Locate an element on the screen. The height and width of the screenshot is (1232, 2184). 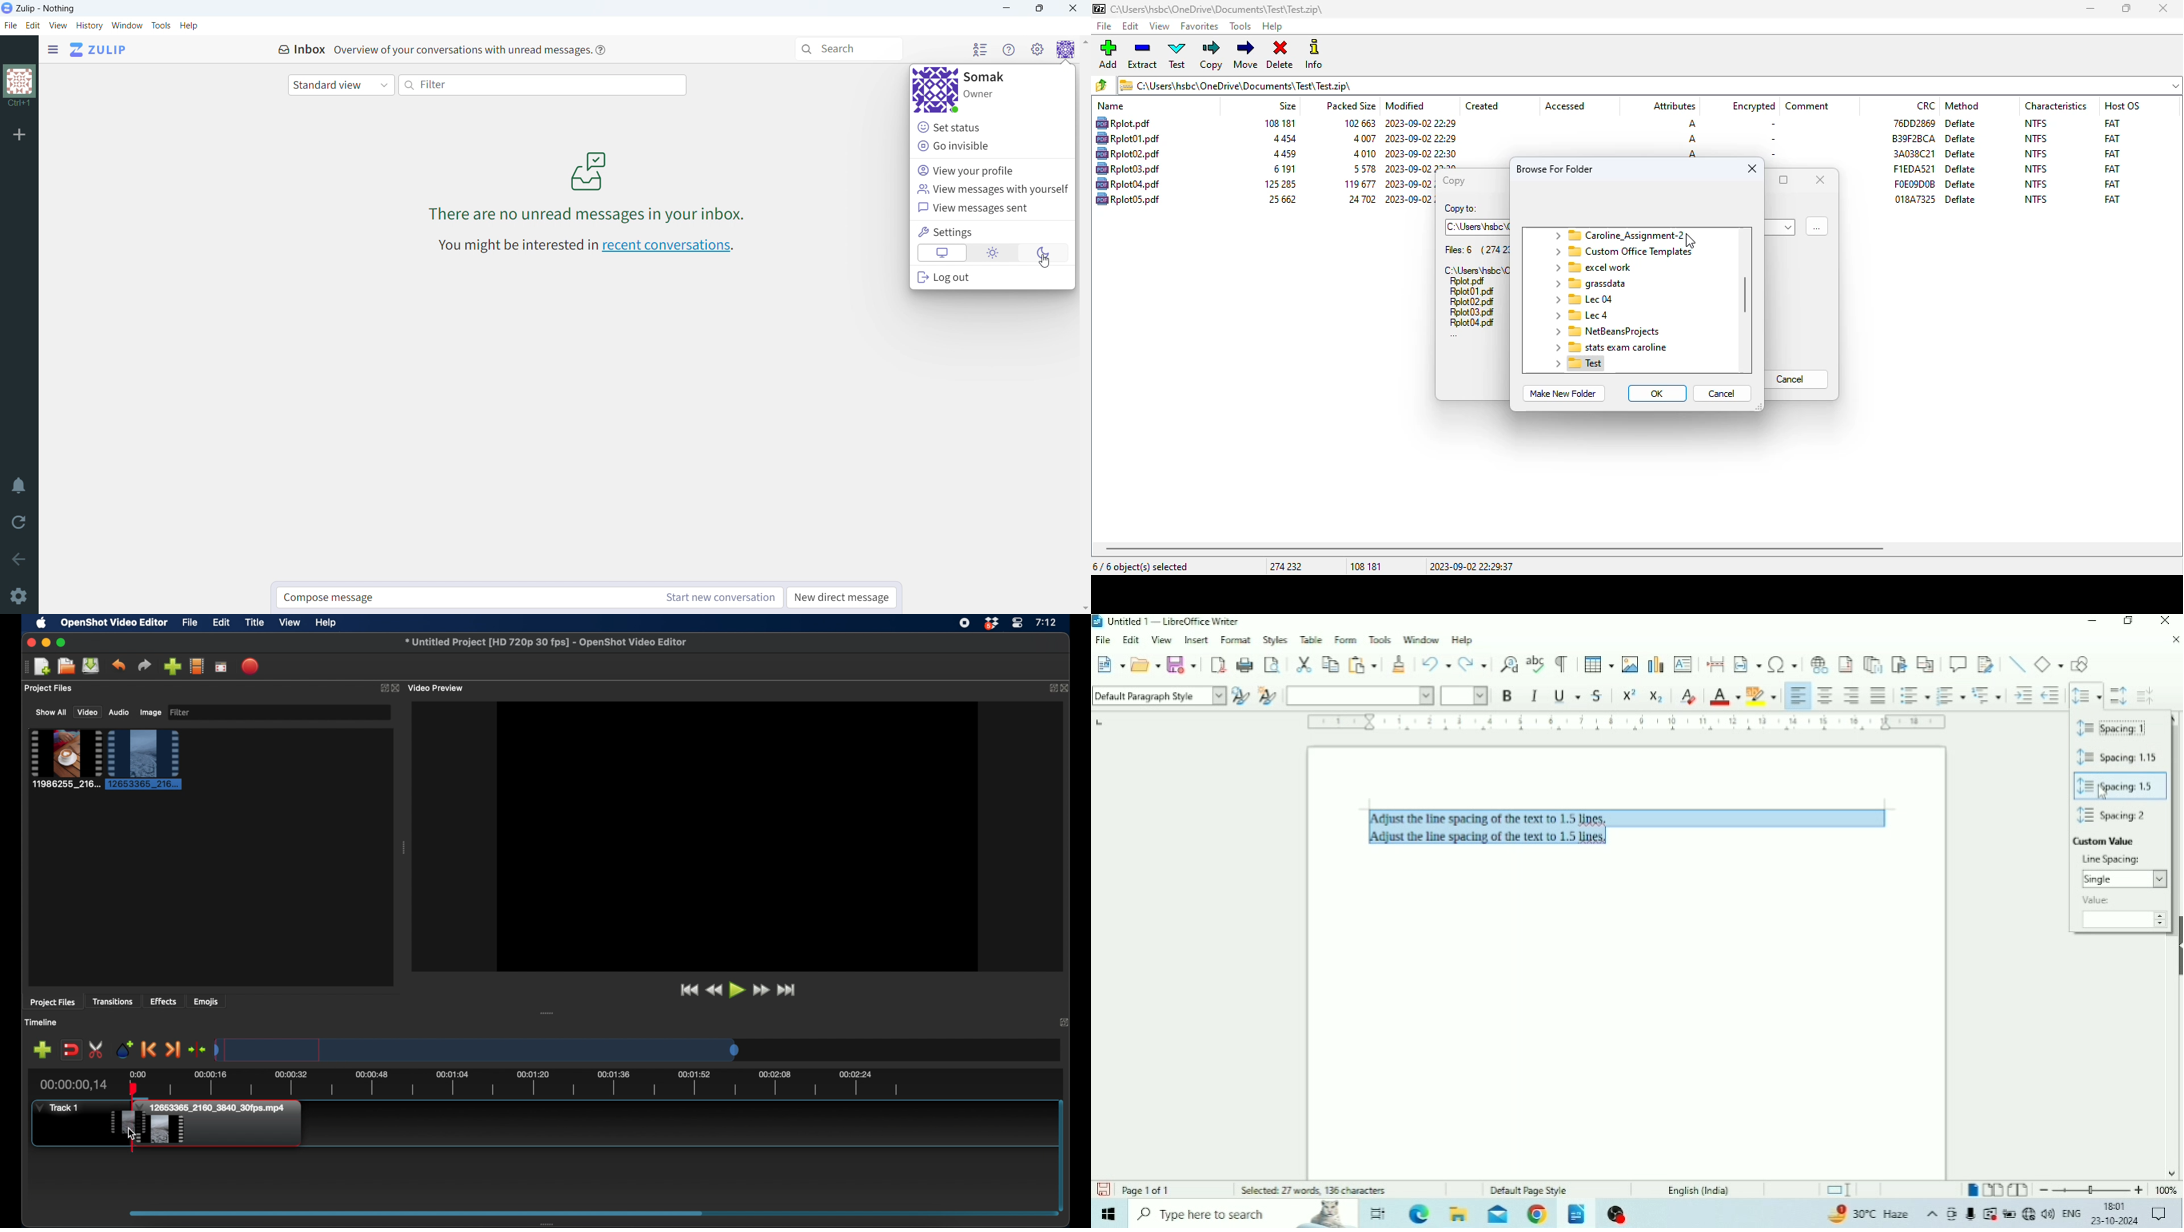
size is located at coordinates (1282, 139).